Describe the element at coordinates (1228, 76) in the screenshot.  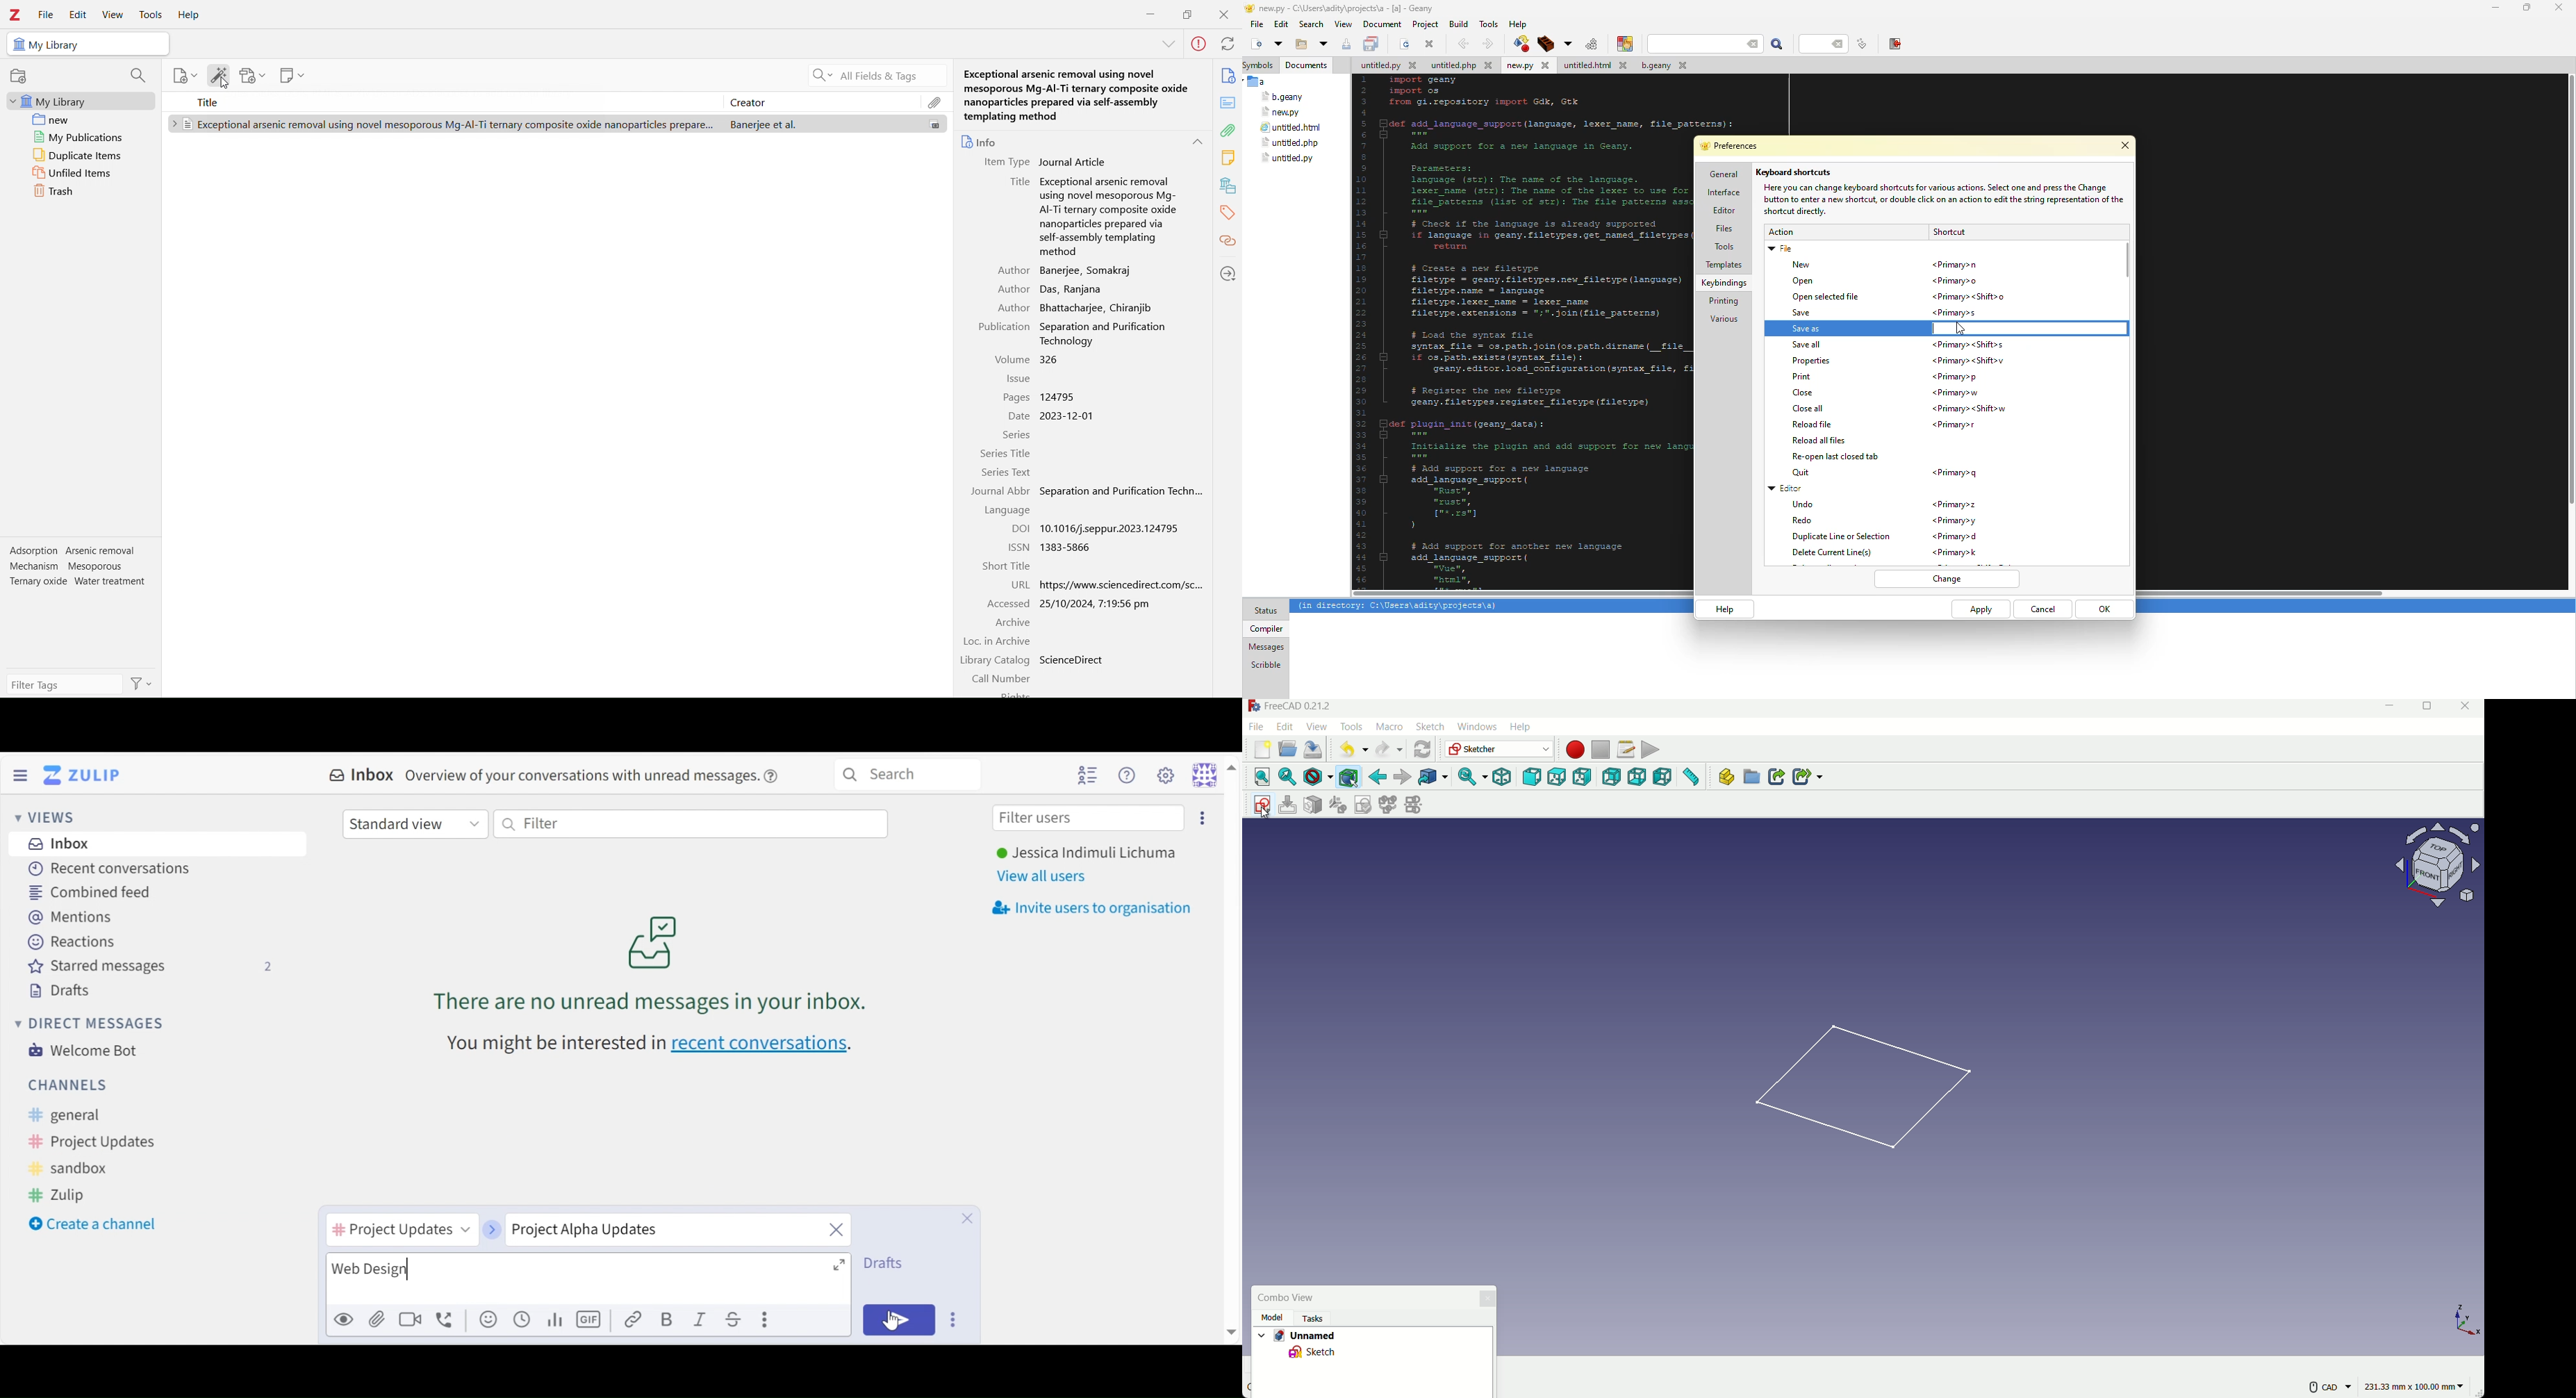
I see `info` at that location.